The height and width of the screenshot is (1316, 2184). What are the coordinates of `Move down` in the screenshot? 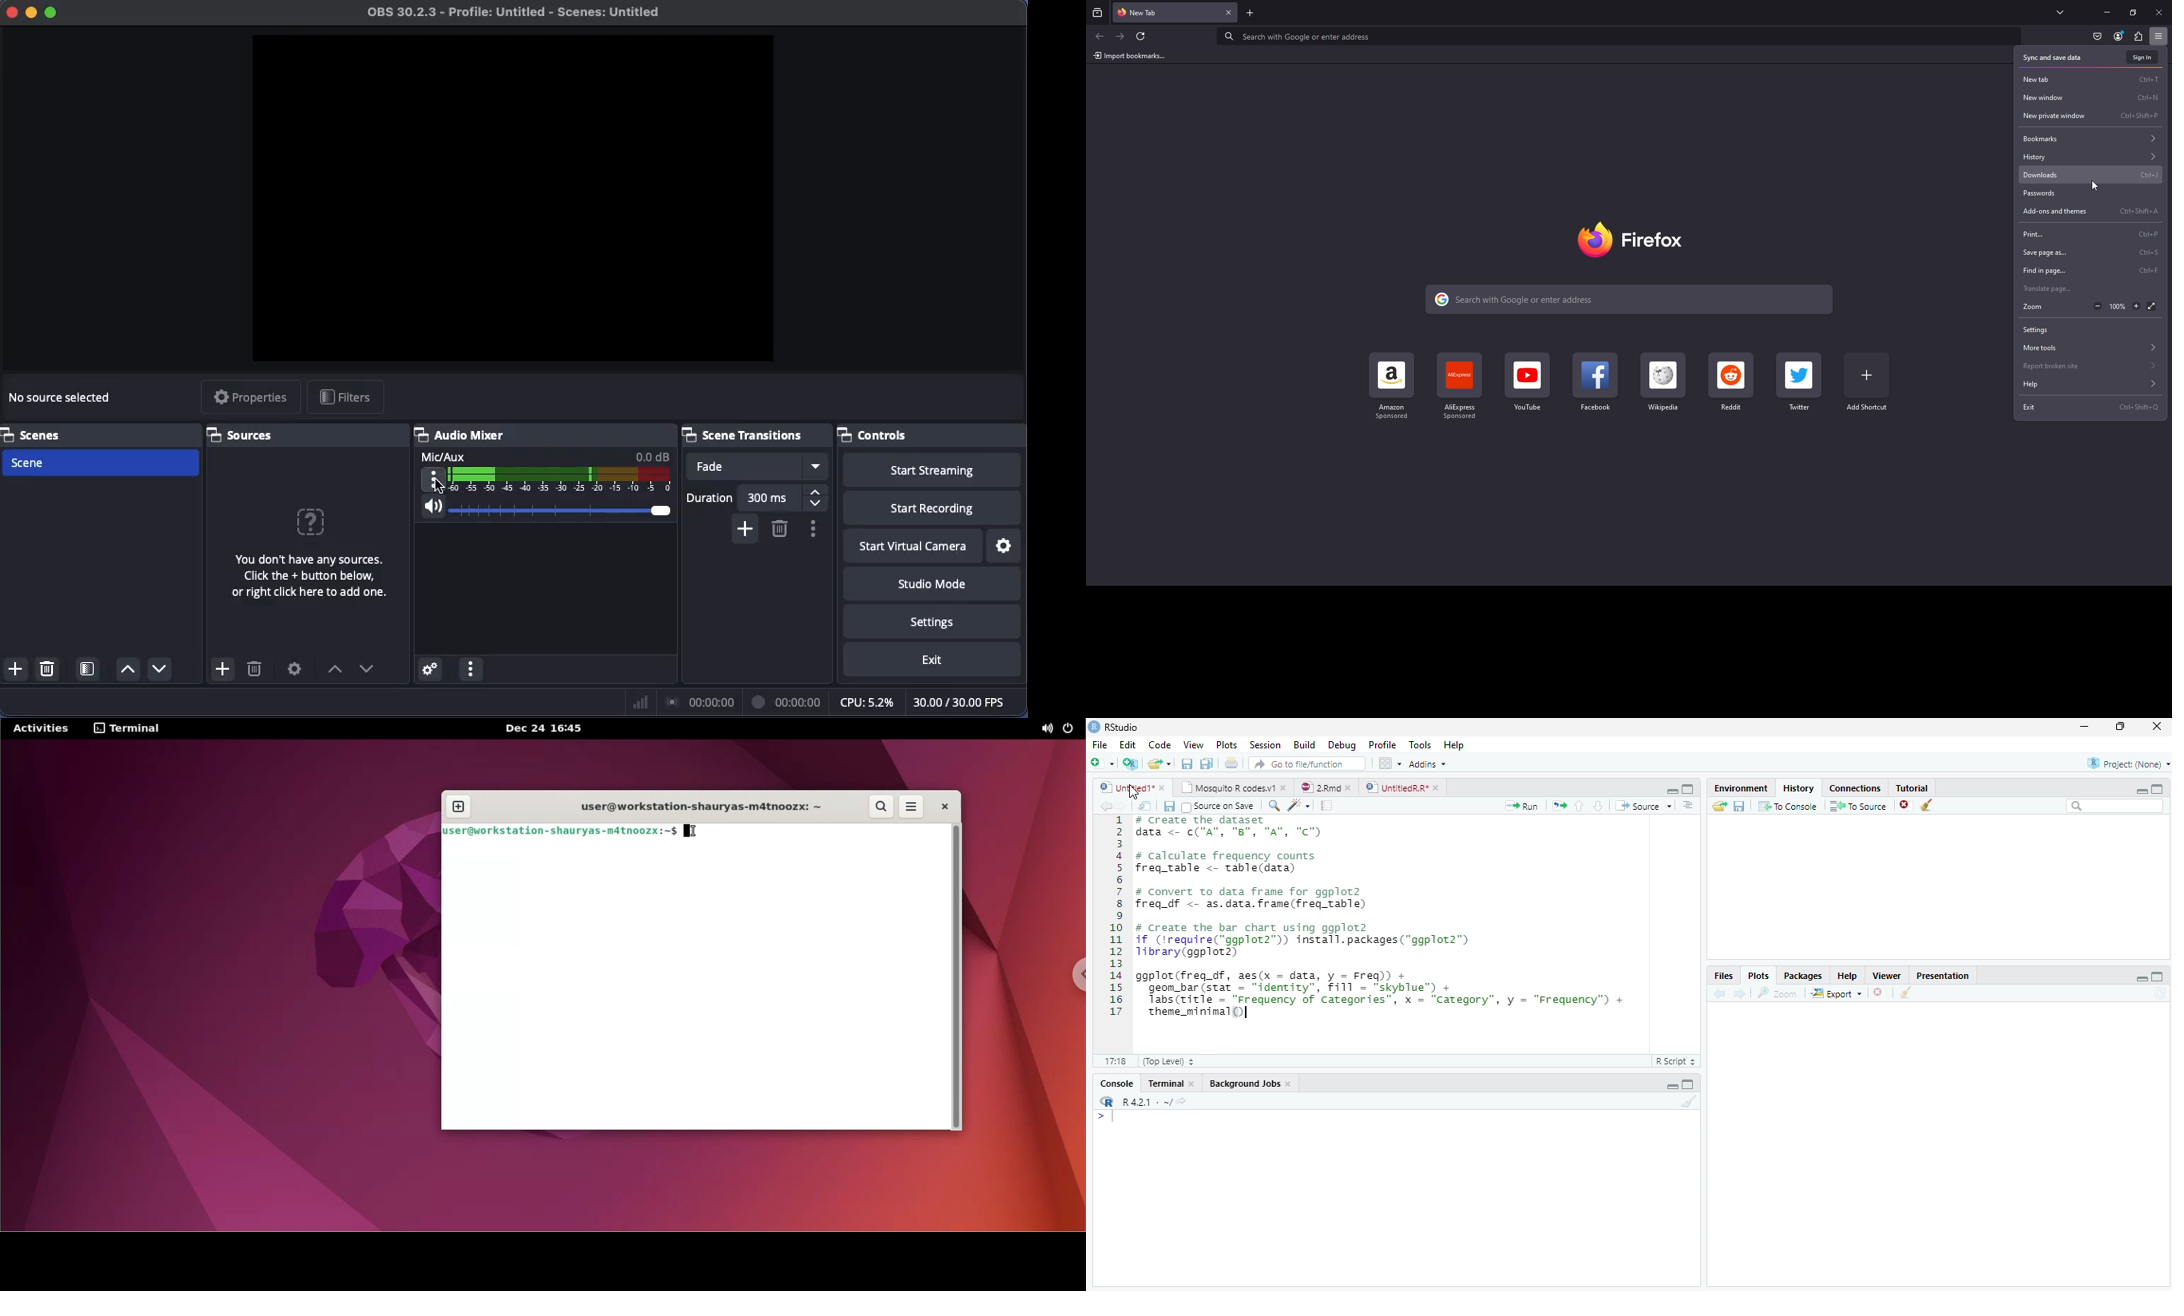 It's located at (158, 668).